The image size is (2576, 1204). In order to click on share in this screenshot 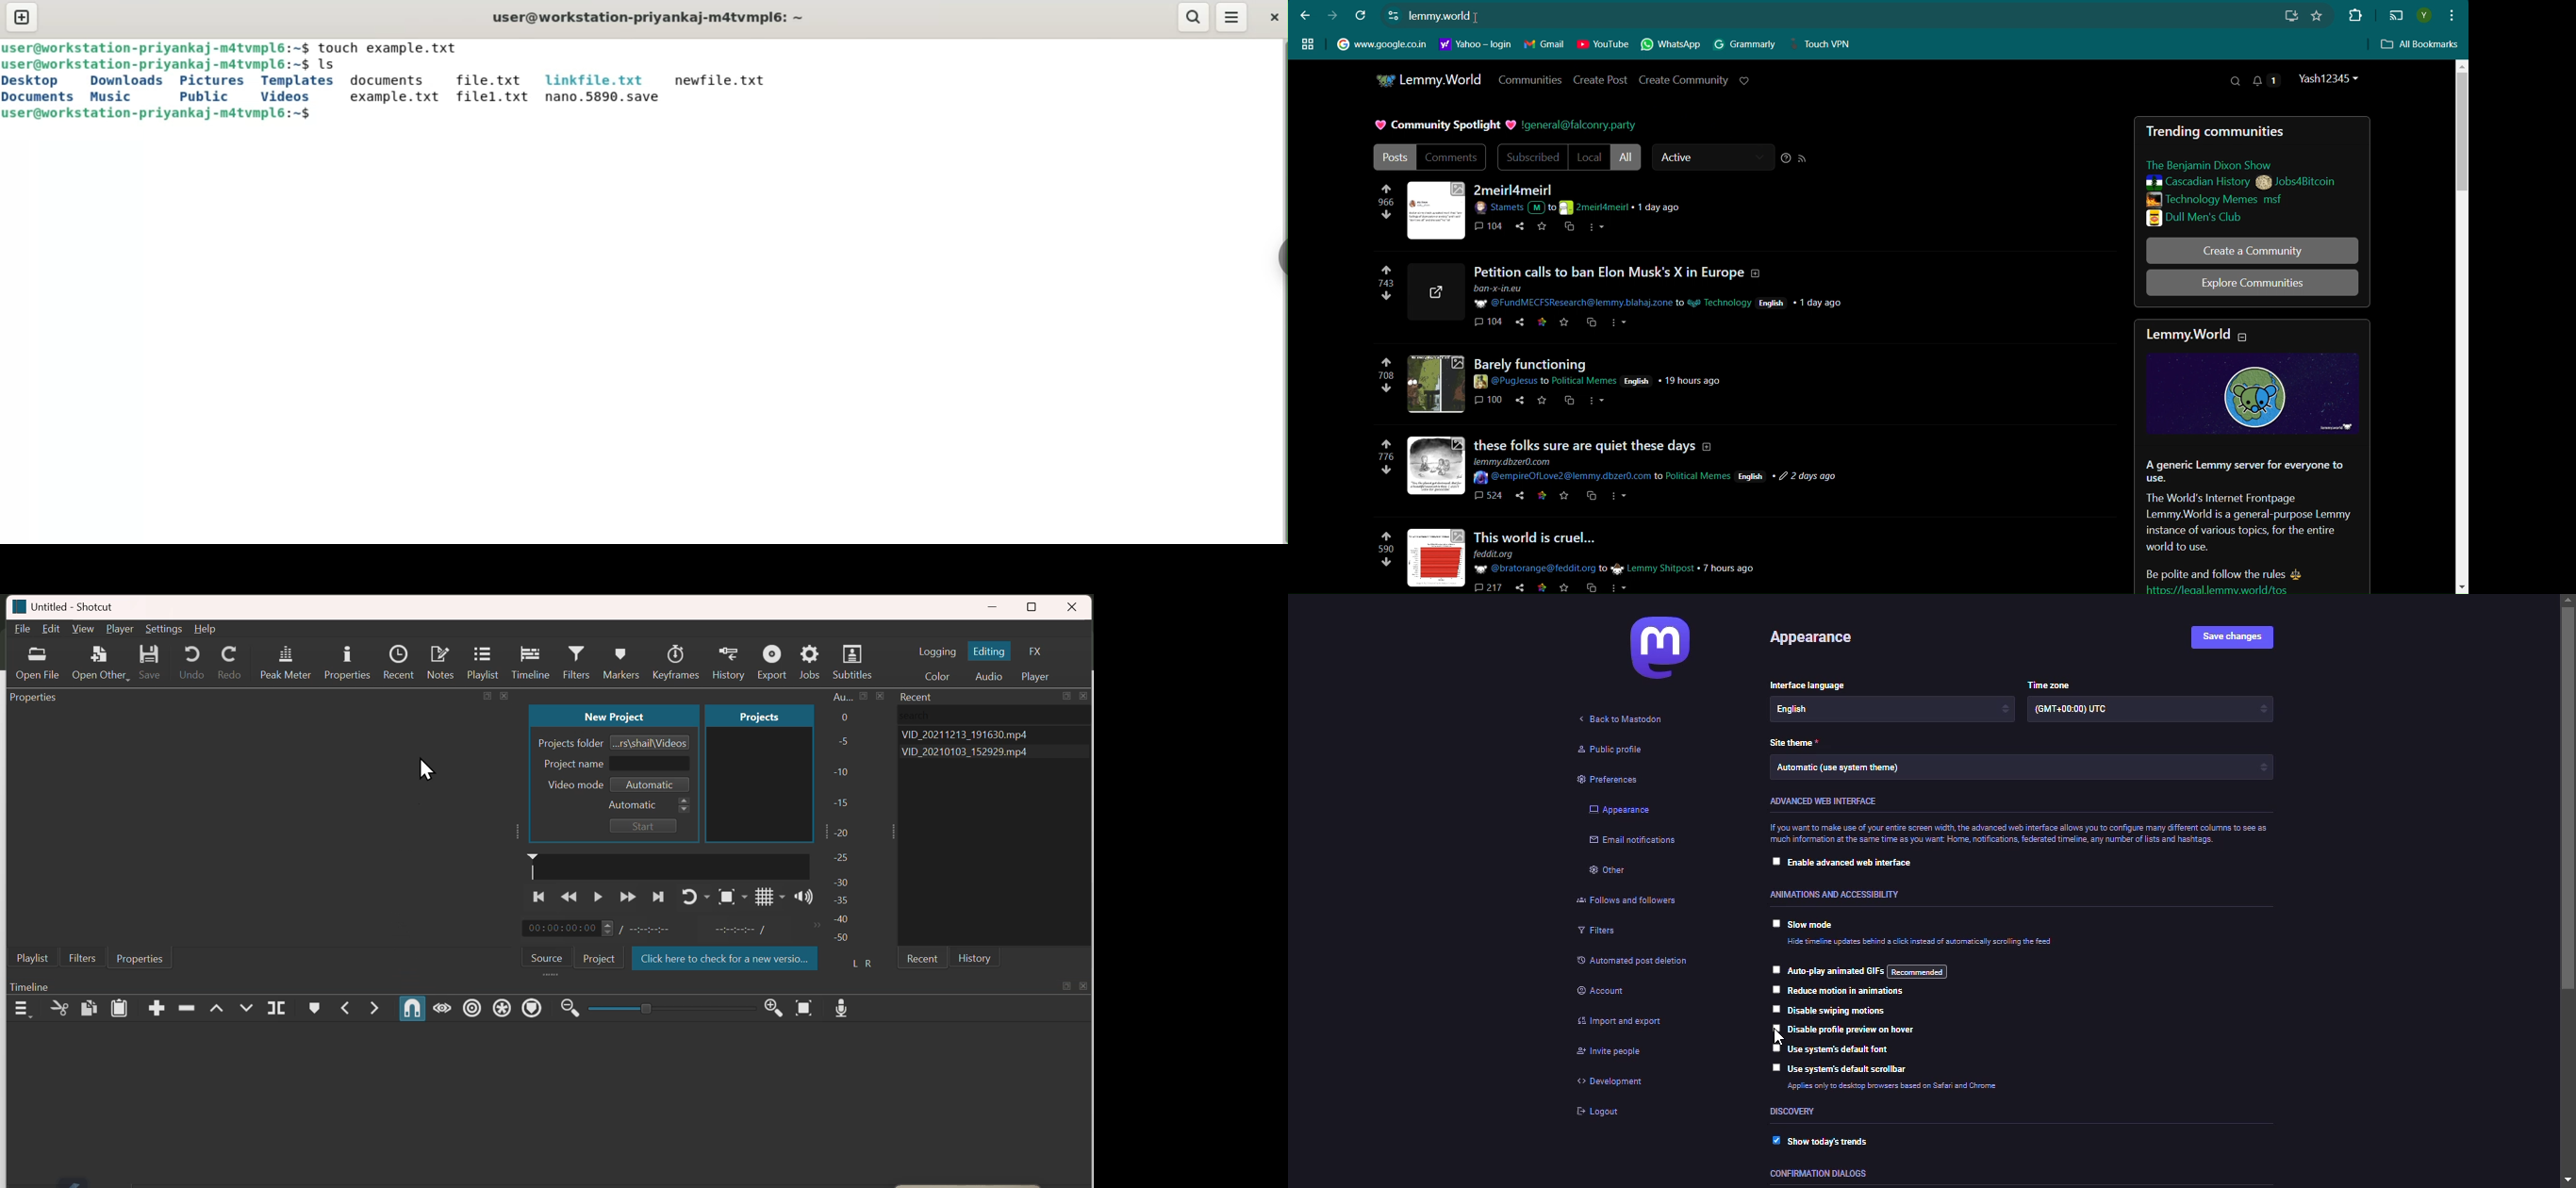, I will do `click(1522, 324)`.